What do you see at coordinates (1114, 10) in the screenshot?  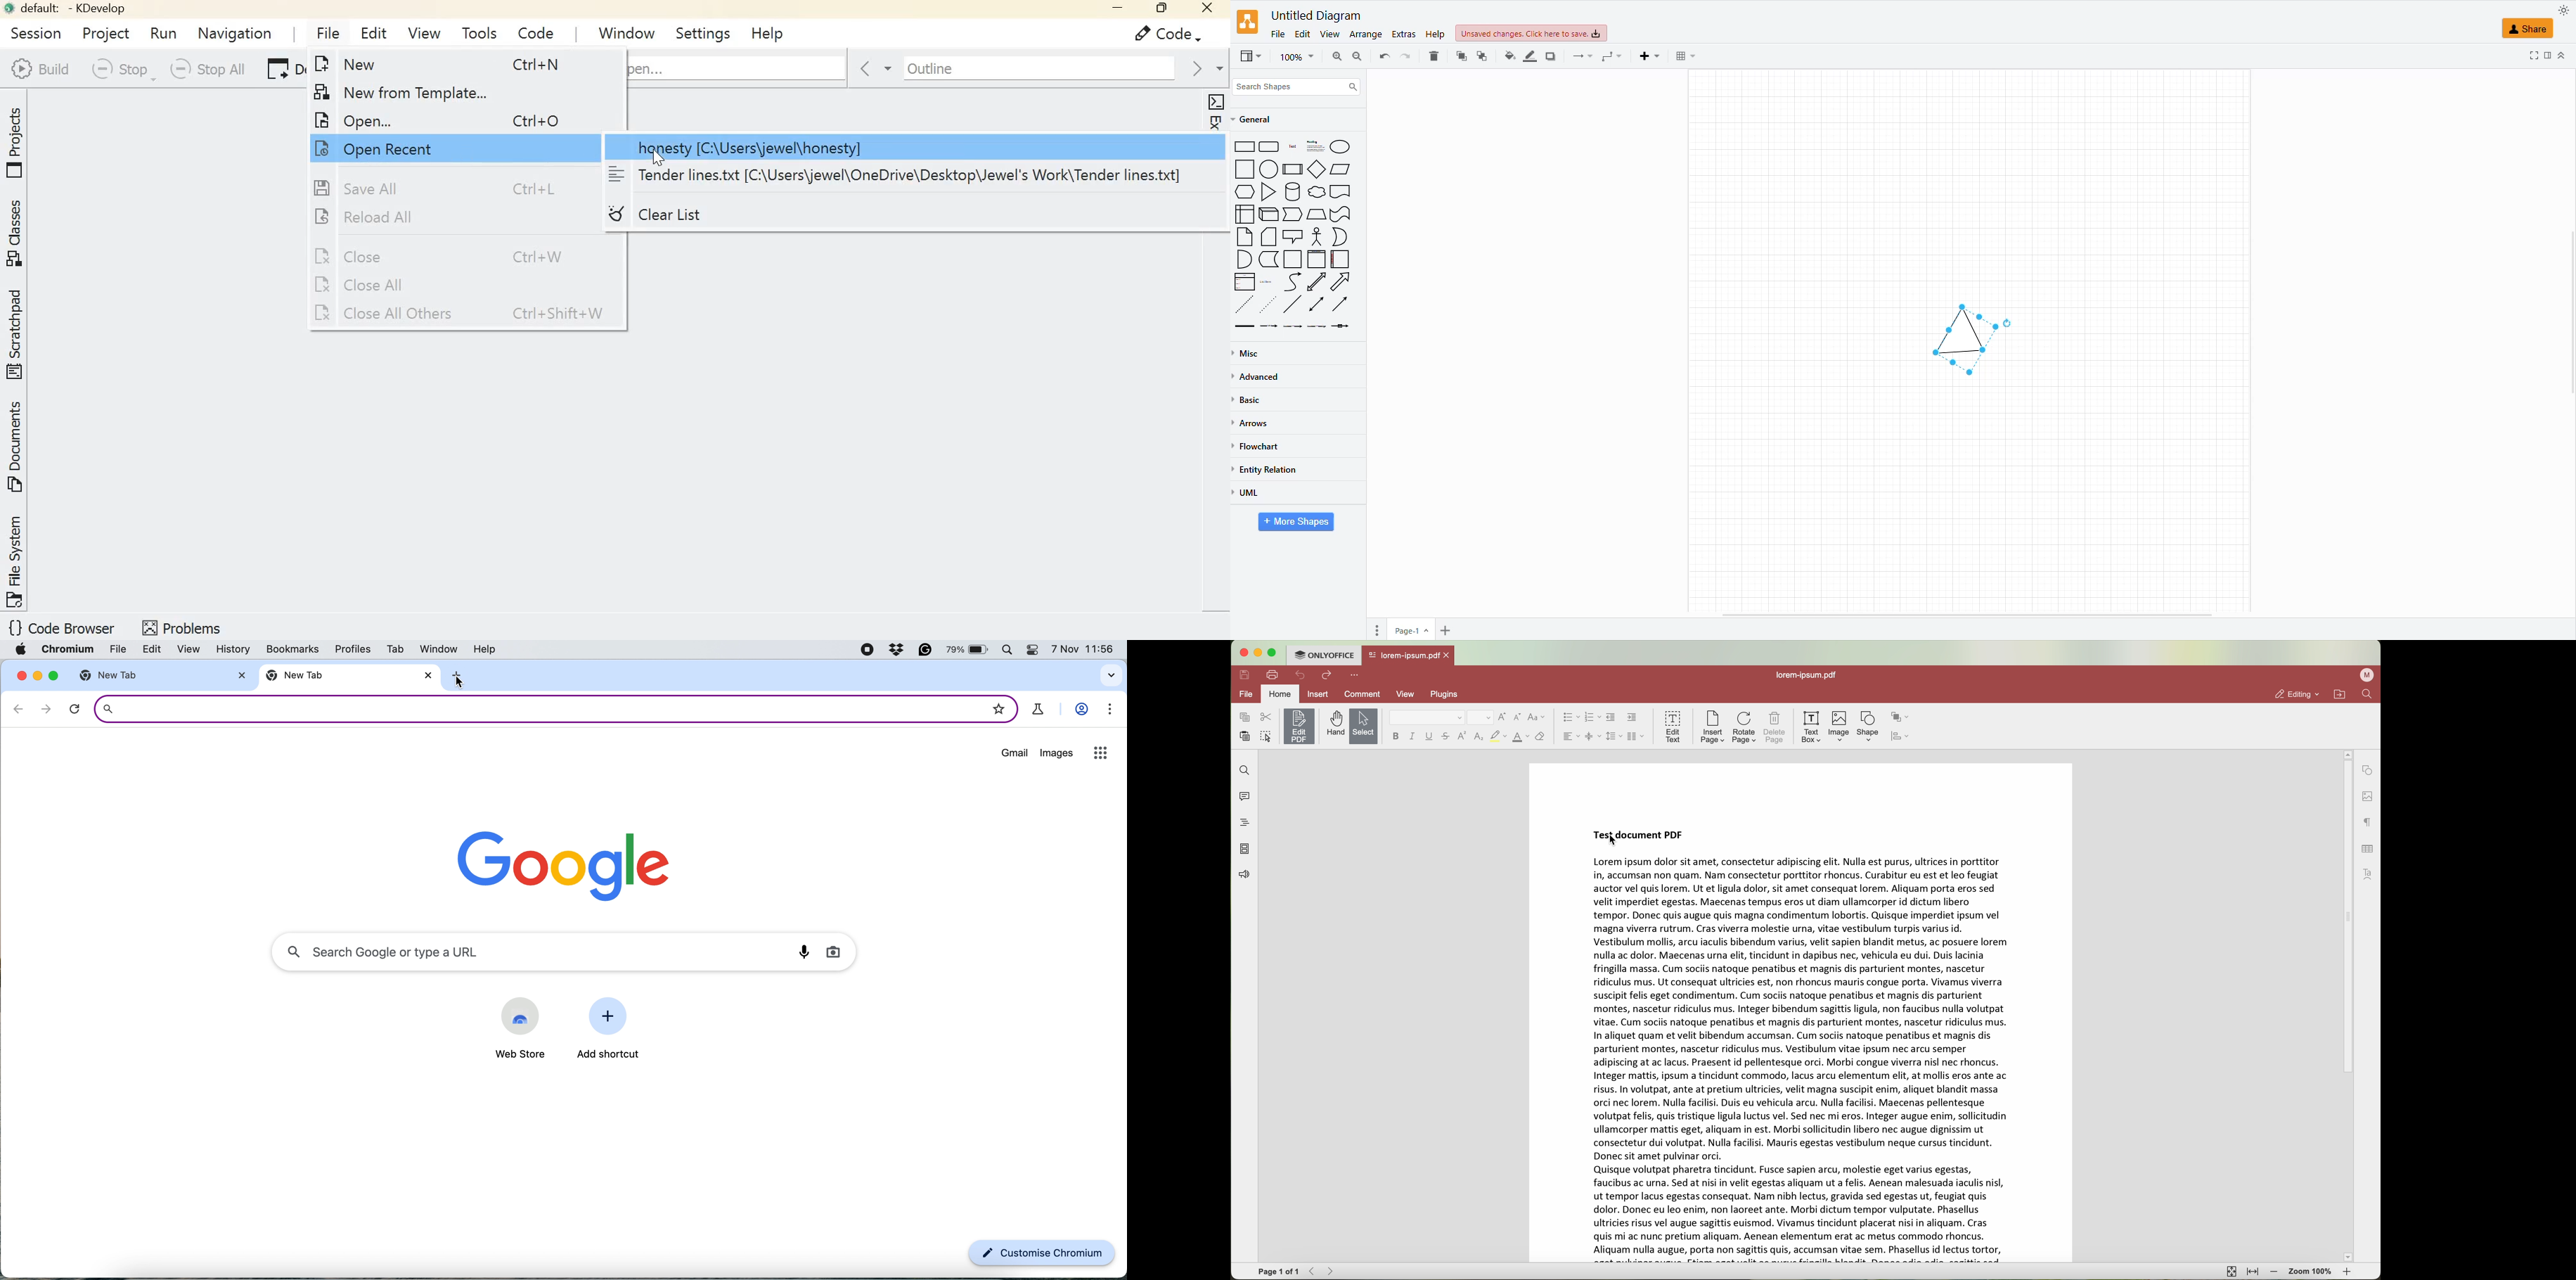 I see `Minimize` at bounding box center [1114, 10].